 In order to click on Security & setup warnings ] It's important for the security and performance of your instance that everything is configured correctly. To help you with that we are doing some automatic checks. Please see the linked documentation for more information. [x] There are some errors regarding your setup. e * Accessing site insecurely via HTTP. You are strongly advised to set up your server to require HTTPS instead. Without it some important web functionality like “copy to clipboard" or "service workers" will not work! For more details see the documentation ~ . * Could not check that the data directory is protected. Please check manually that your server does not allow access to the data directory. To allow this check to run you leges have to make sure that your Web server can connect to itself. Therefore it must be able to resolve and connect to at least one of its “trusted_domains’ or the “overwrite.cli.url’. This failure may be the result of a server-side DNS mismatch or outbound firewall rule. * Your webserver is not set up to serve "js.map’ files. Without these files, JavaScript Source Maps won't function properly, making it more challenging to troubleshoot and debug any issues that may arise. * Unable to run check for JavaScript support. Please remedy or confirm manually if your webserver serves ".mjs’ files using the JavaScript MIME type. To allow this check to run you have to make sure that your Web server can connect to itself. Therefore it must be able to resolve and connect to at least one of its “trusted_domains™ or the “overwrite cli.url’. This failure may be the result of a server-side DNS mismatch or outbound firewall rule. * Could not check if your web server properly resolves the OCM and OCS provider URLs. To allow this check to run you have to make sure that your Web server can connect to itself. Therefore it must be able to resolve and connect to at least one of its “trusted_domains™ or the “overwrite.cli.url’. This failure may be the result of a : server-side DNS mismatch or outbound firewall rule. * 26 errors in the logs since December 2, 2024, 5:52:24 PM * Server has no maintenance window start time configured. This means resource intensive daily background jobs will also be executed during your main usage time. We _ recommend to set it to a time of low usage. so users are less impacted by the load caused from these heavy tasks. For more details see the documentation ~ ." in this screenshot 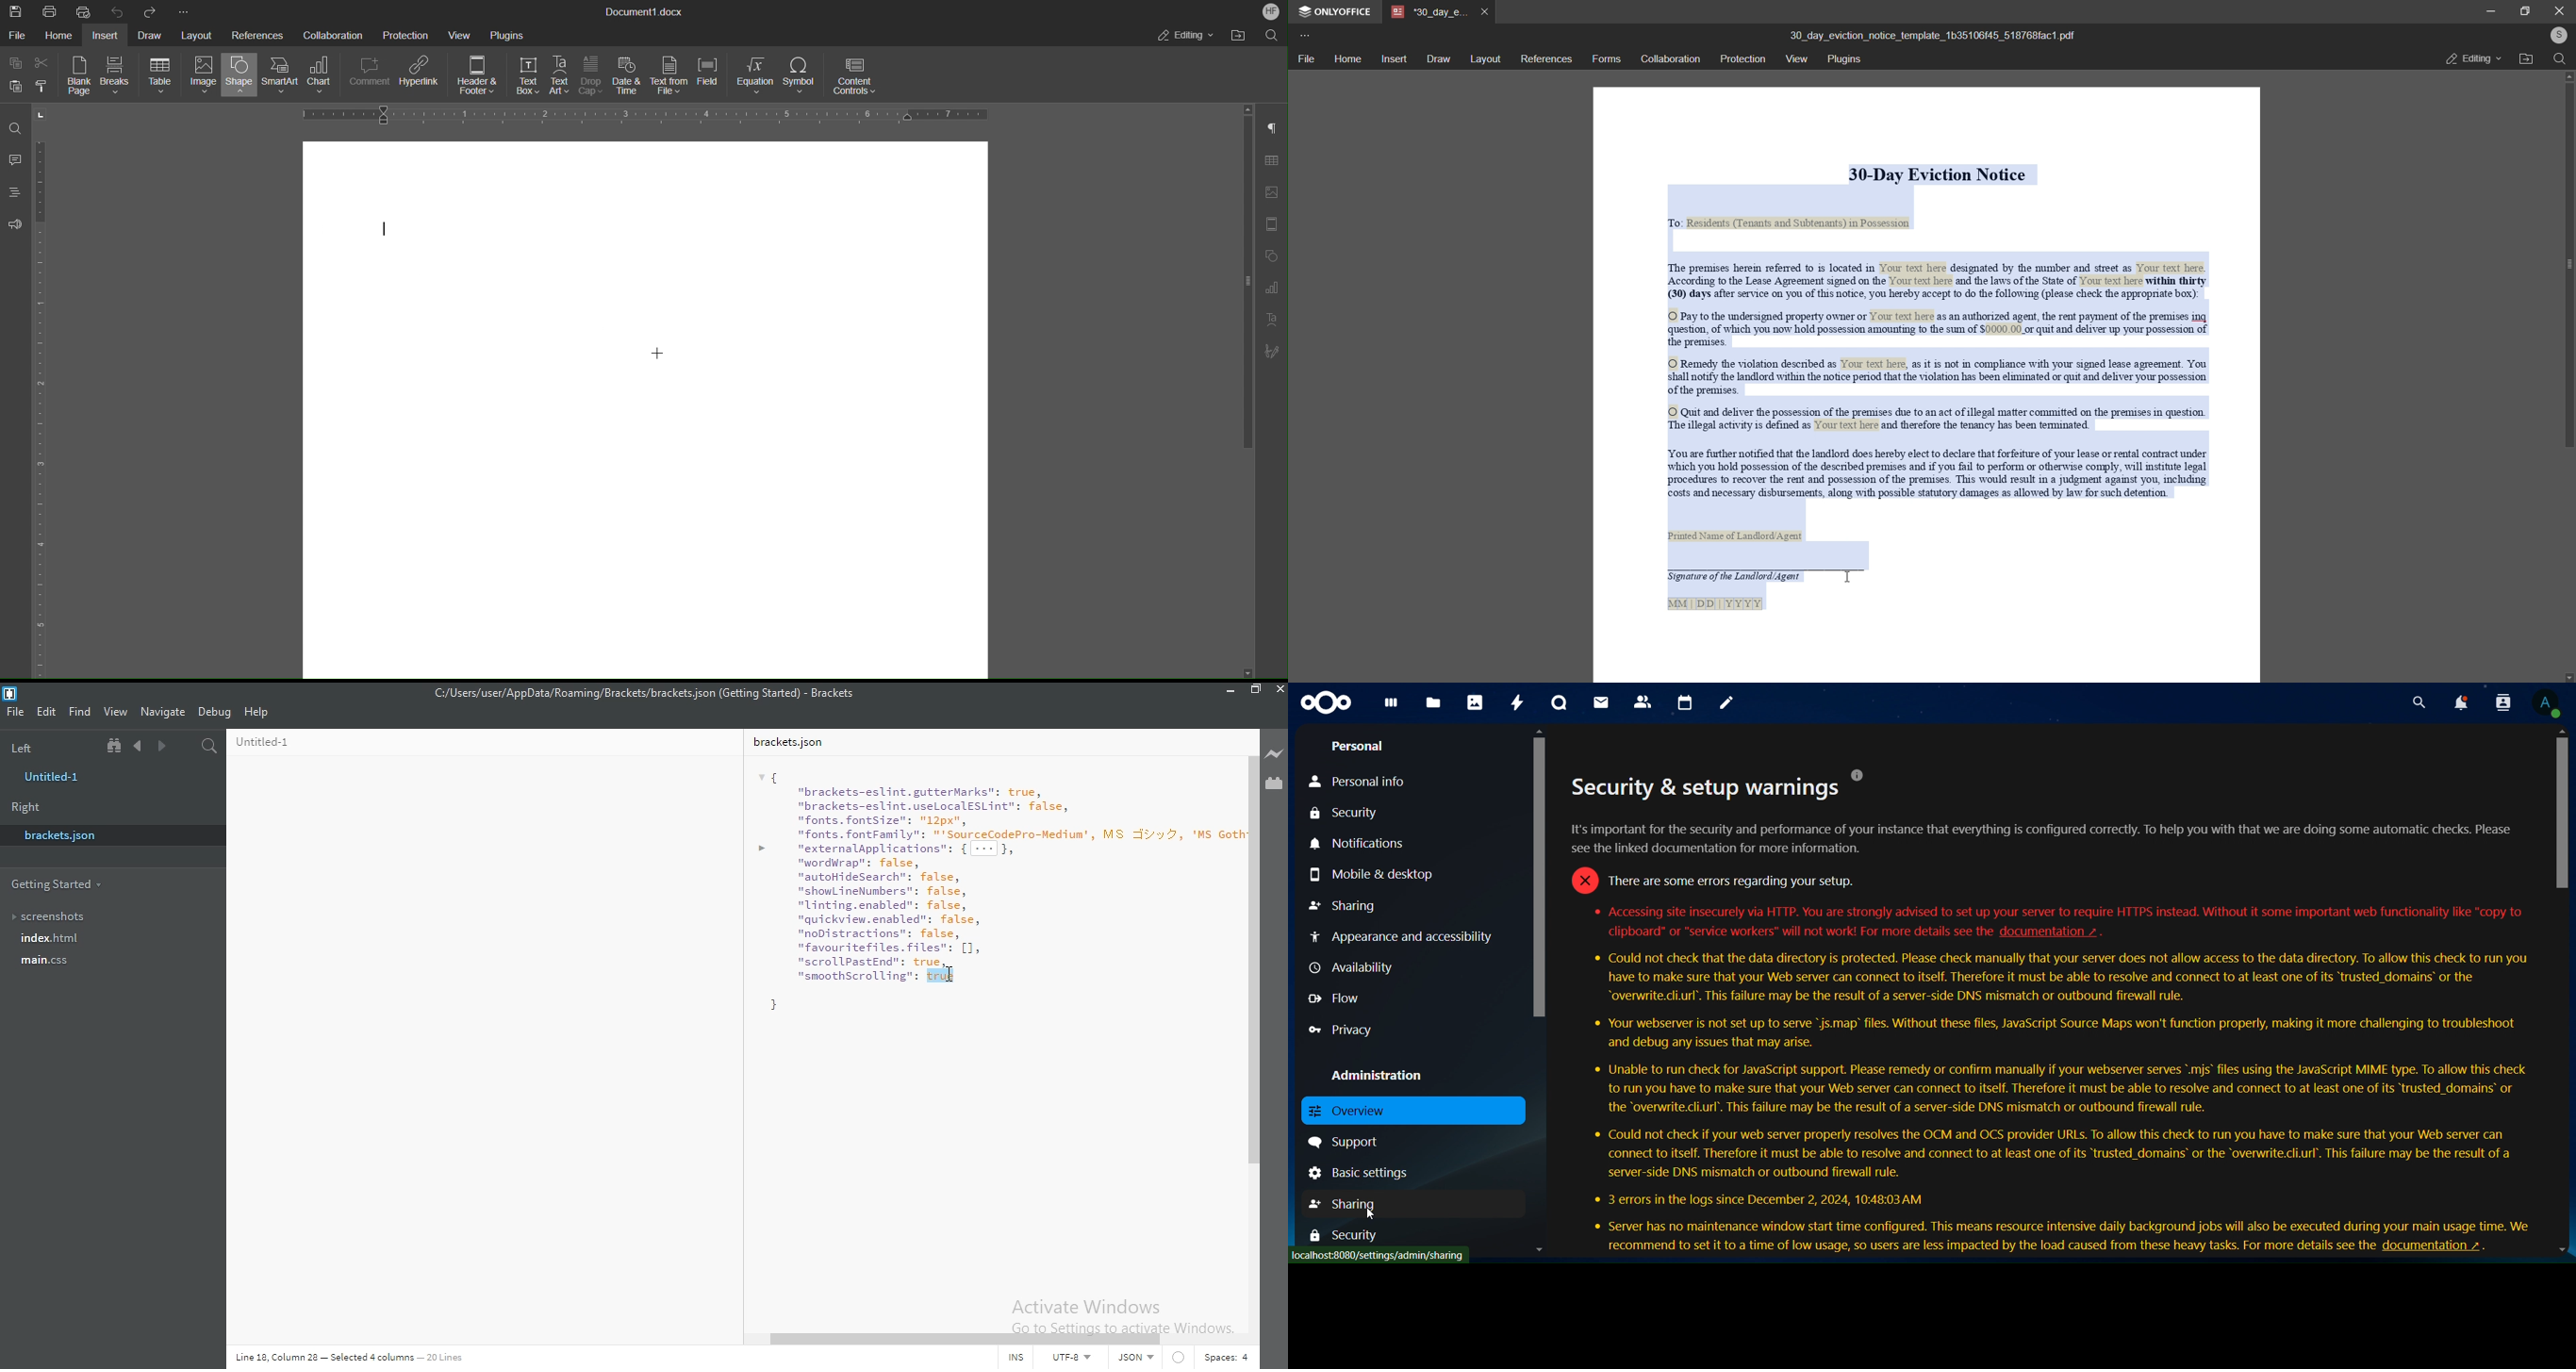, I will do `click(2053, 1009)`.